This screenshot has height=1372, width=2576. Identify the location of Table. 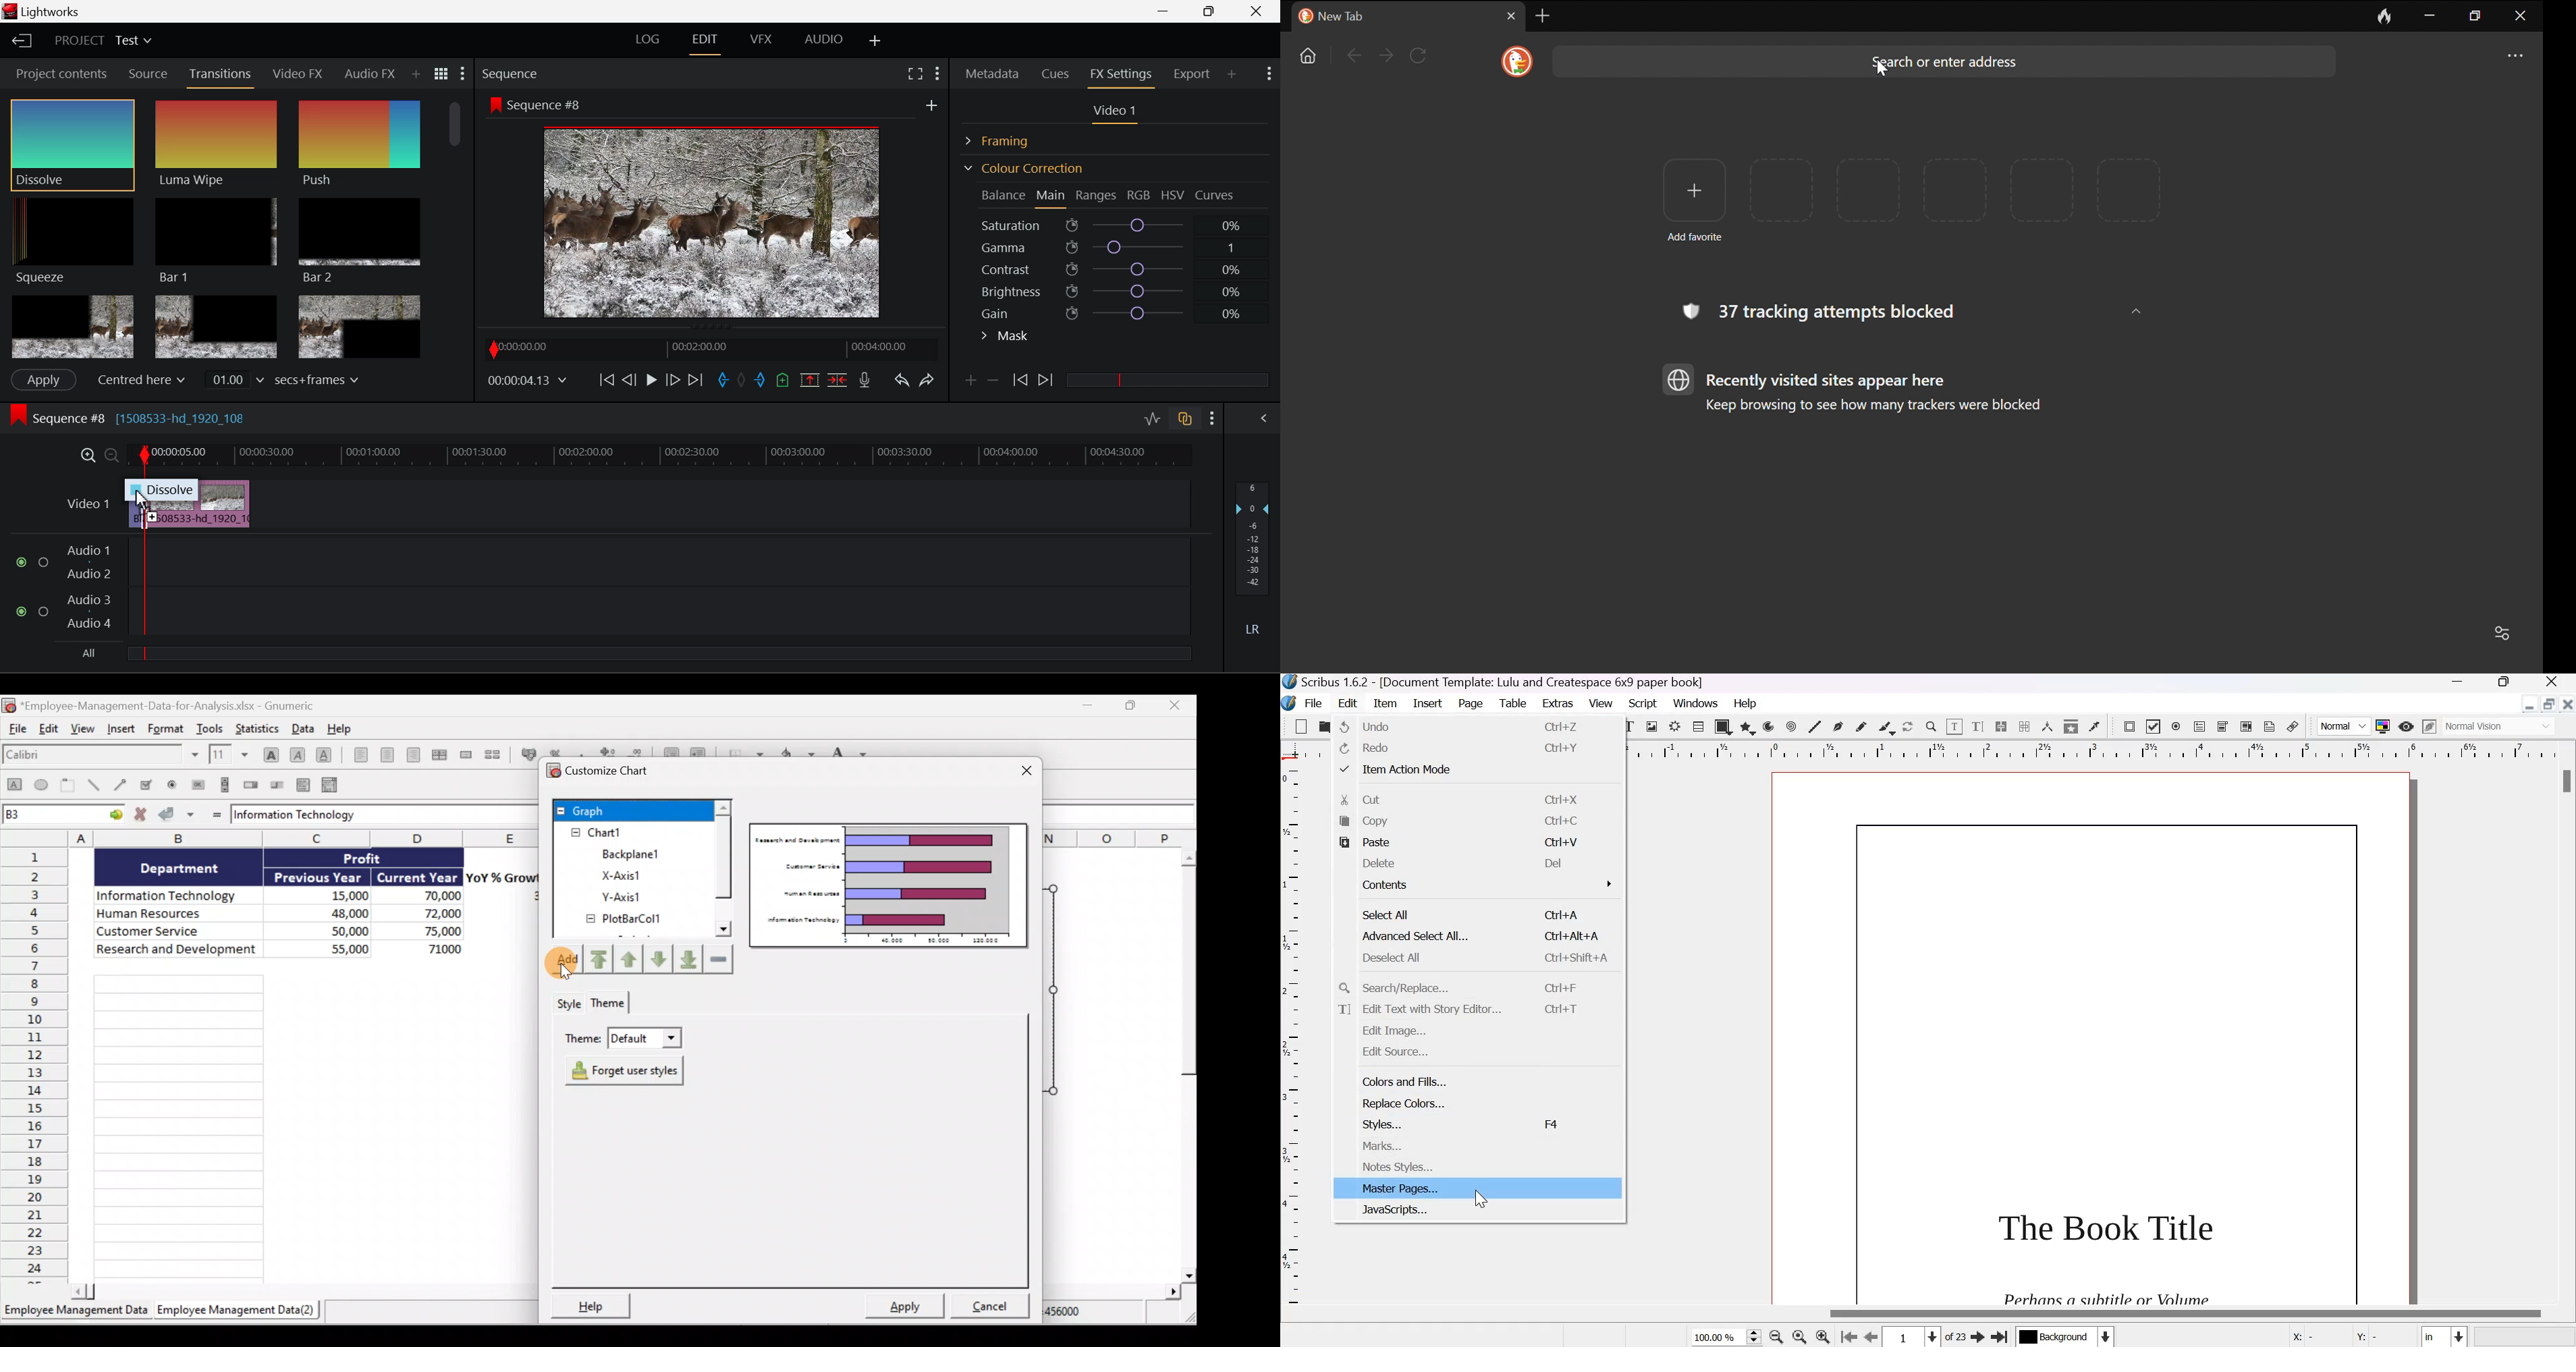
(1697, 727).